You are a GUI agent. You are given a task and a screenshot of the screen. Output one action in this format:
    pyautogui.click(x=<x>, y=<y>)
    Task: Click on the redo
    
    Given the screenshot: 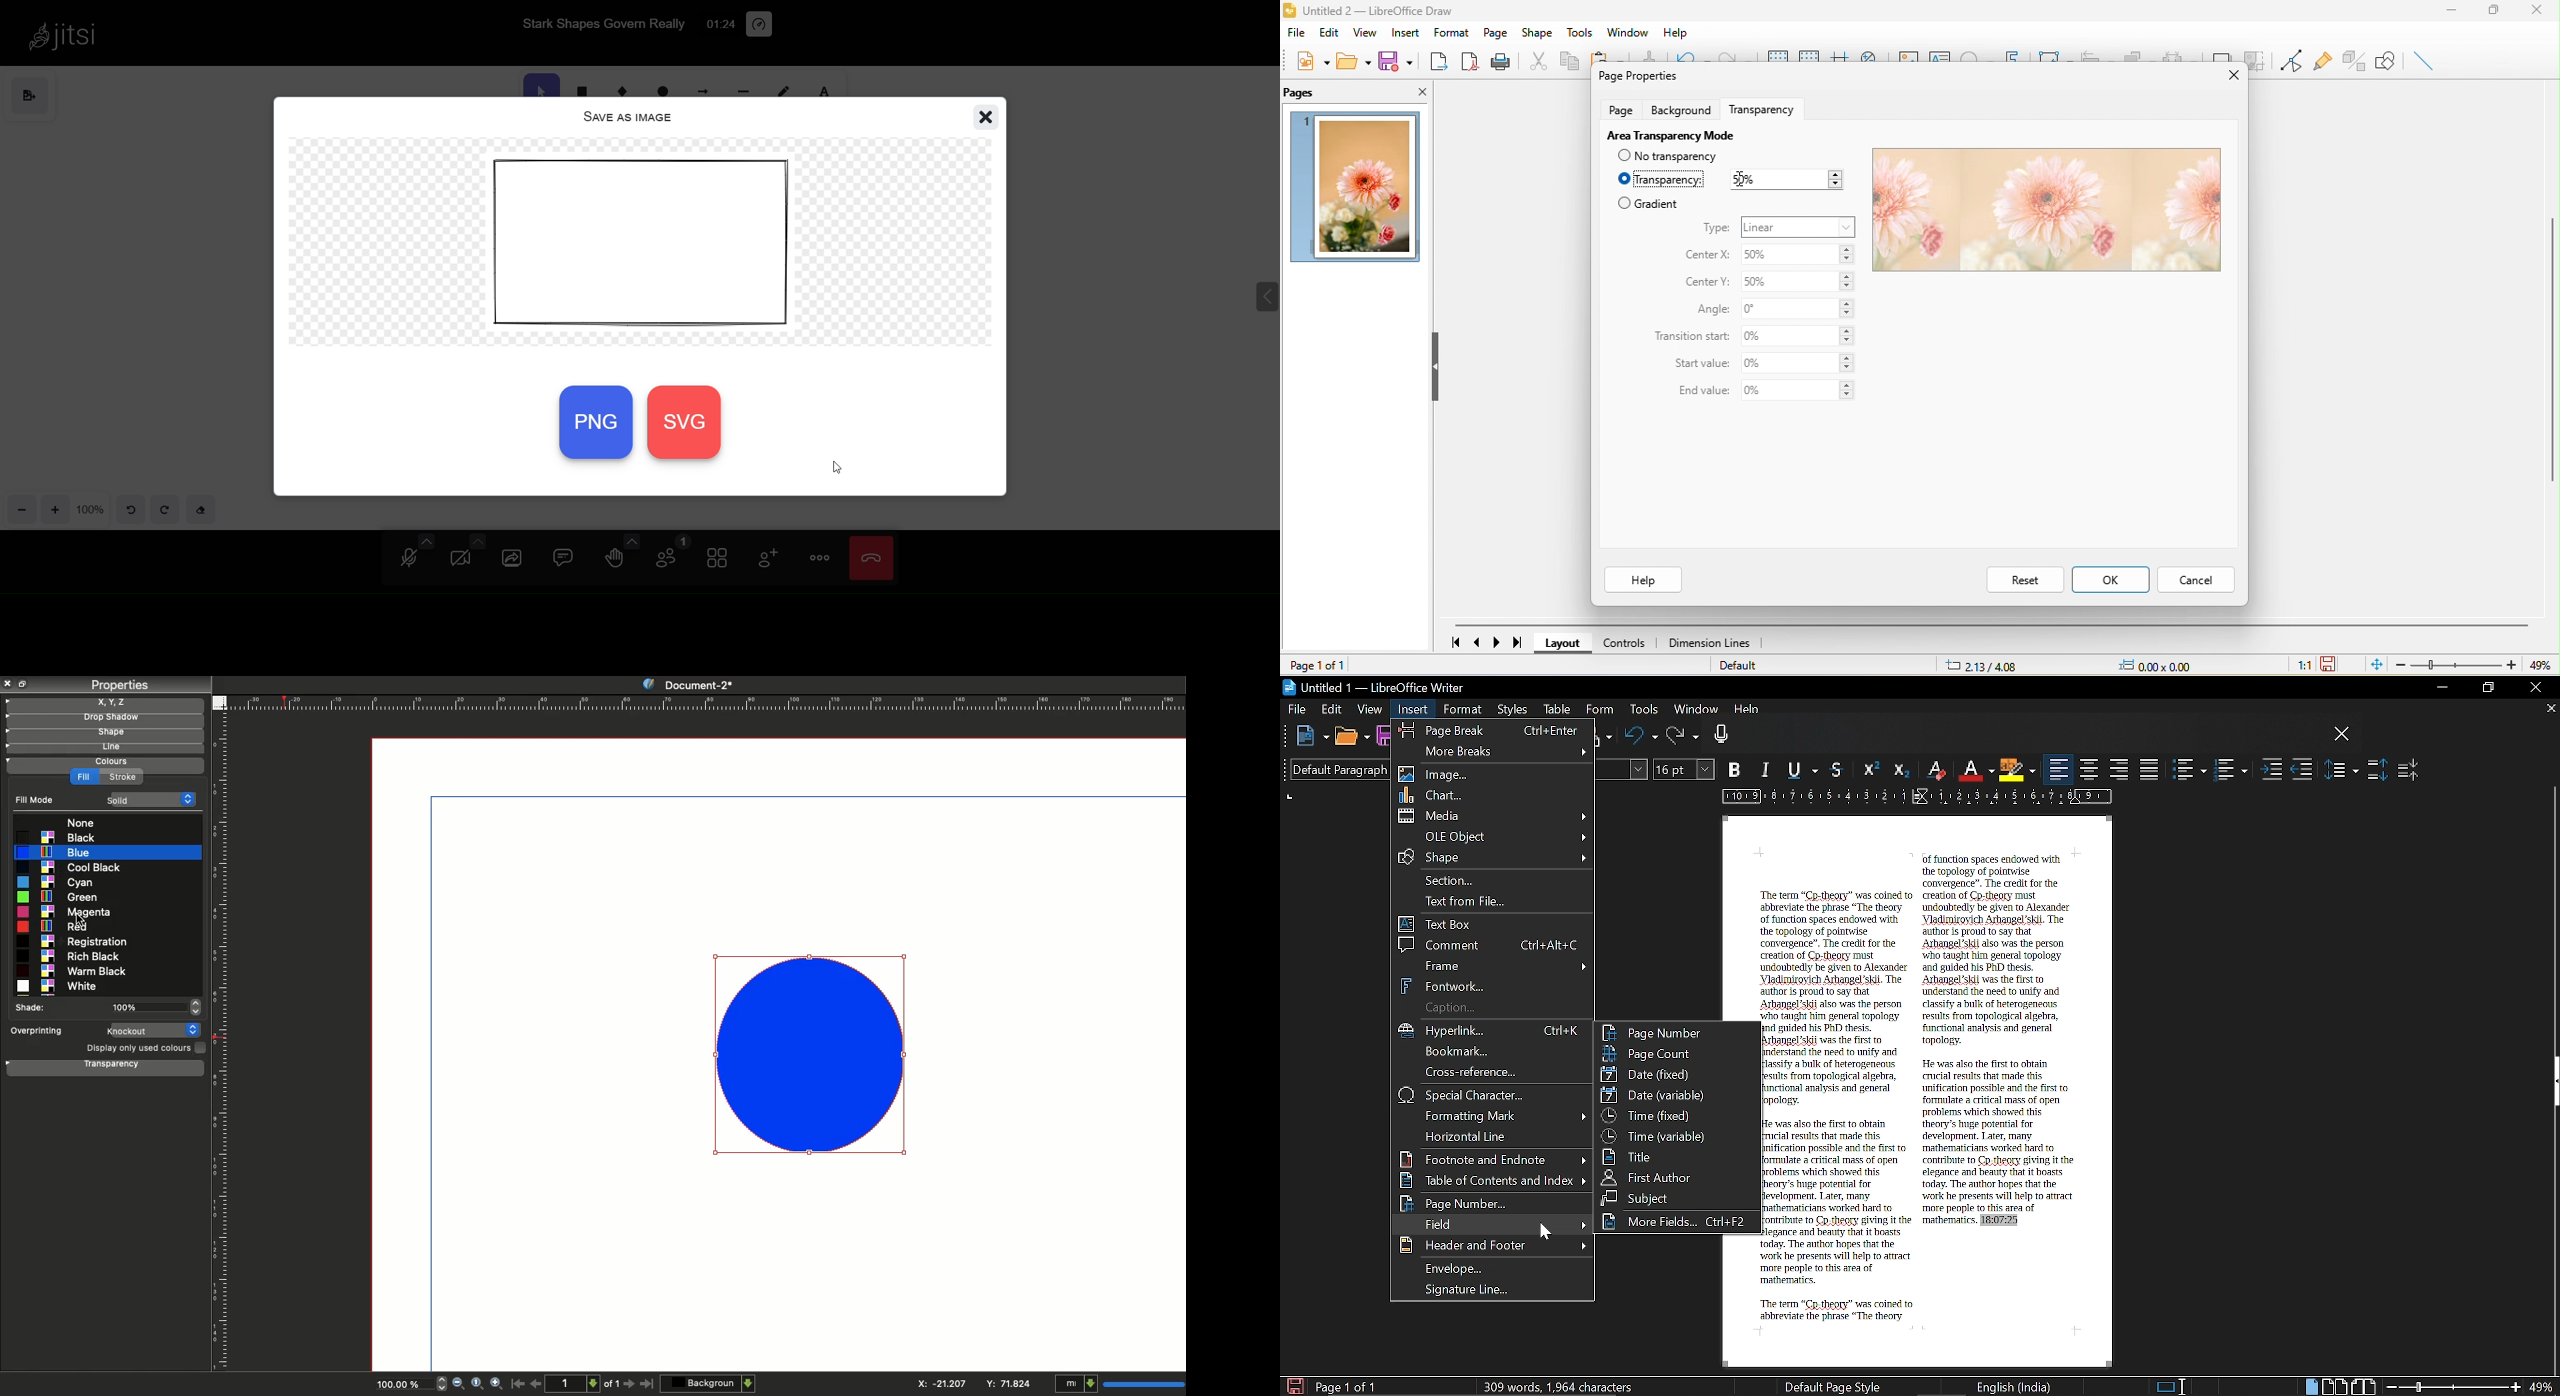 What is the action you would take?
    pyautogui.click(x=167, y=511)
    